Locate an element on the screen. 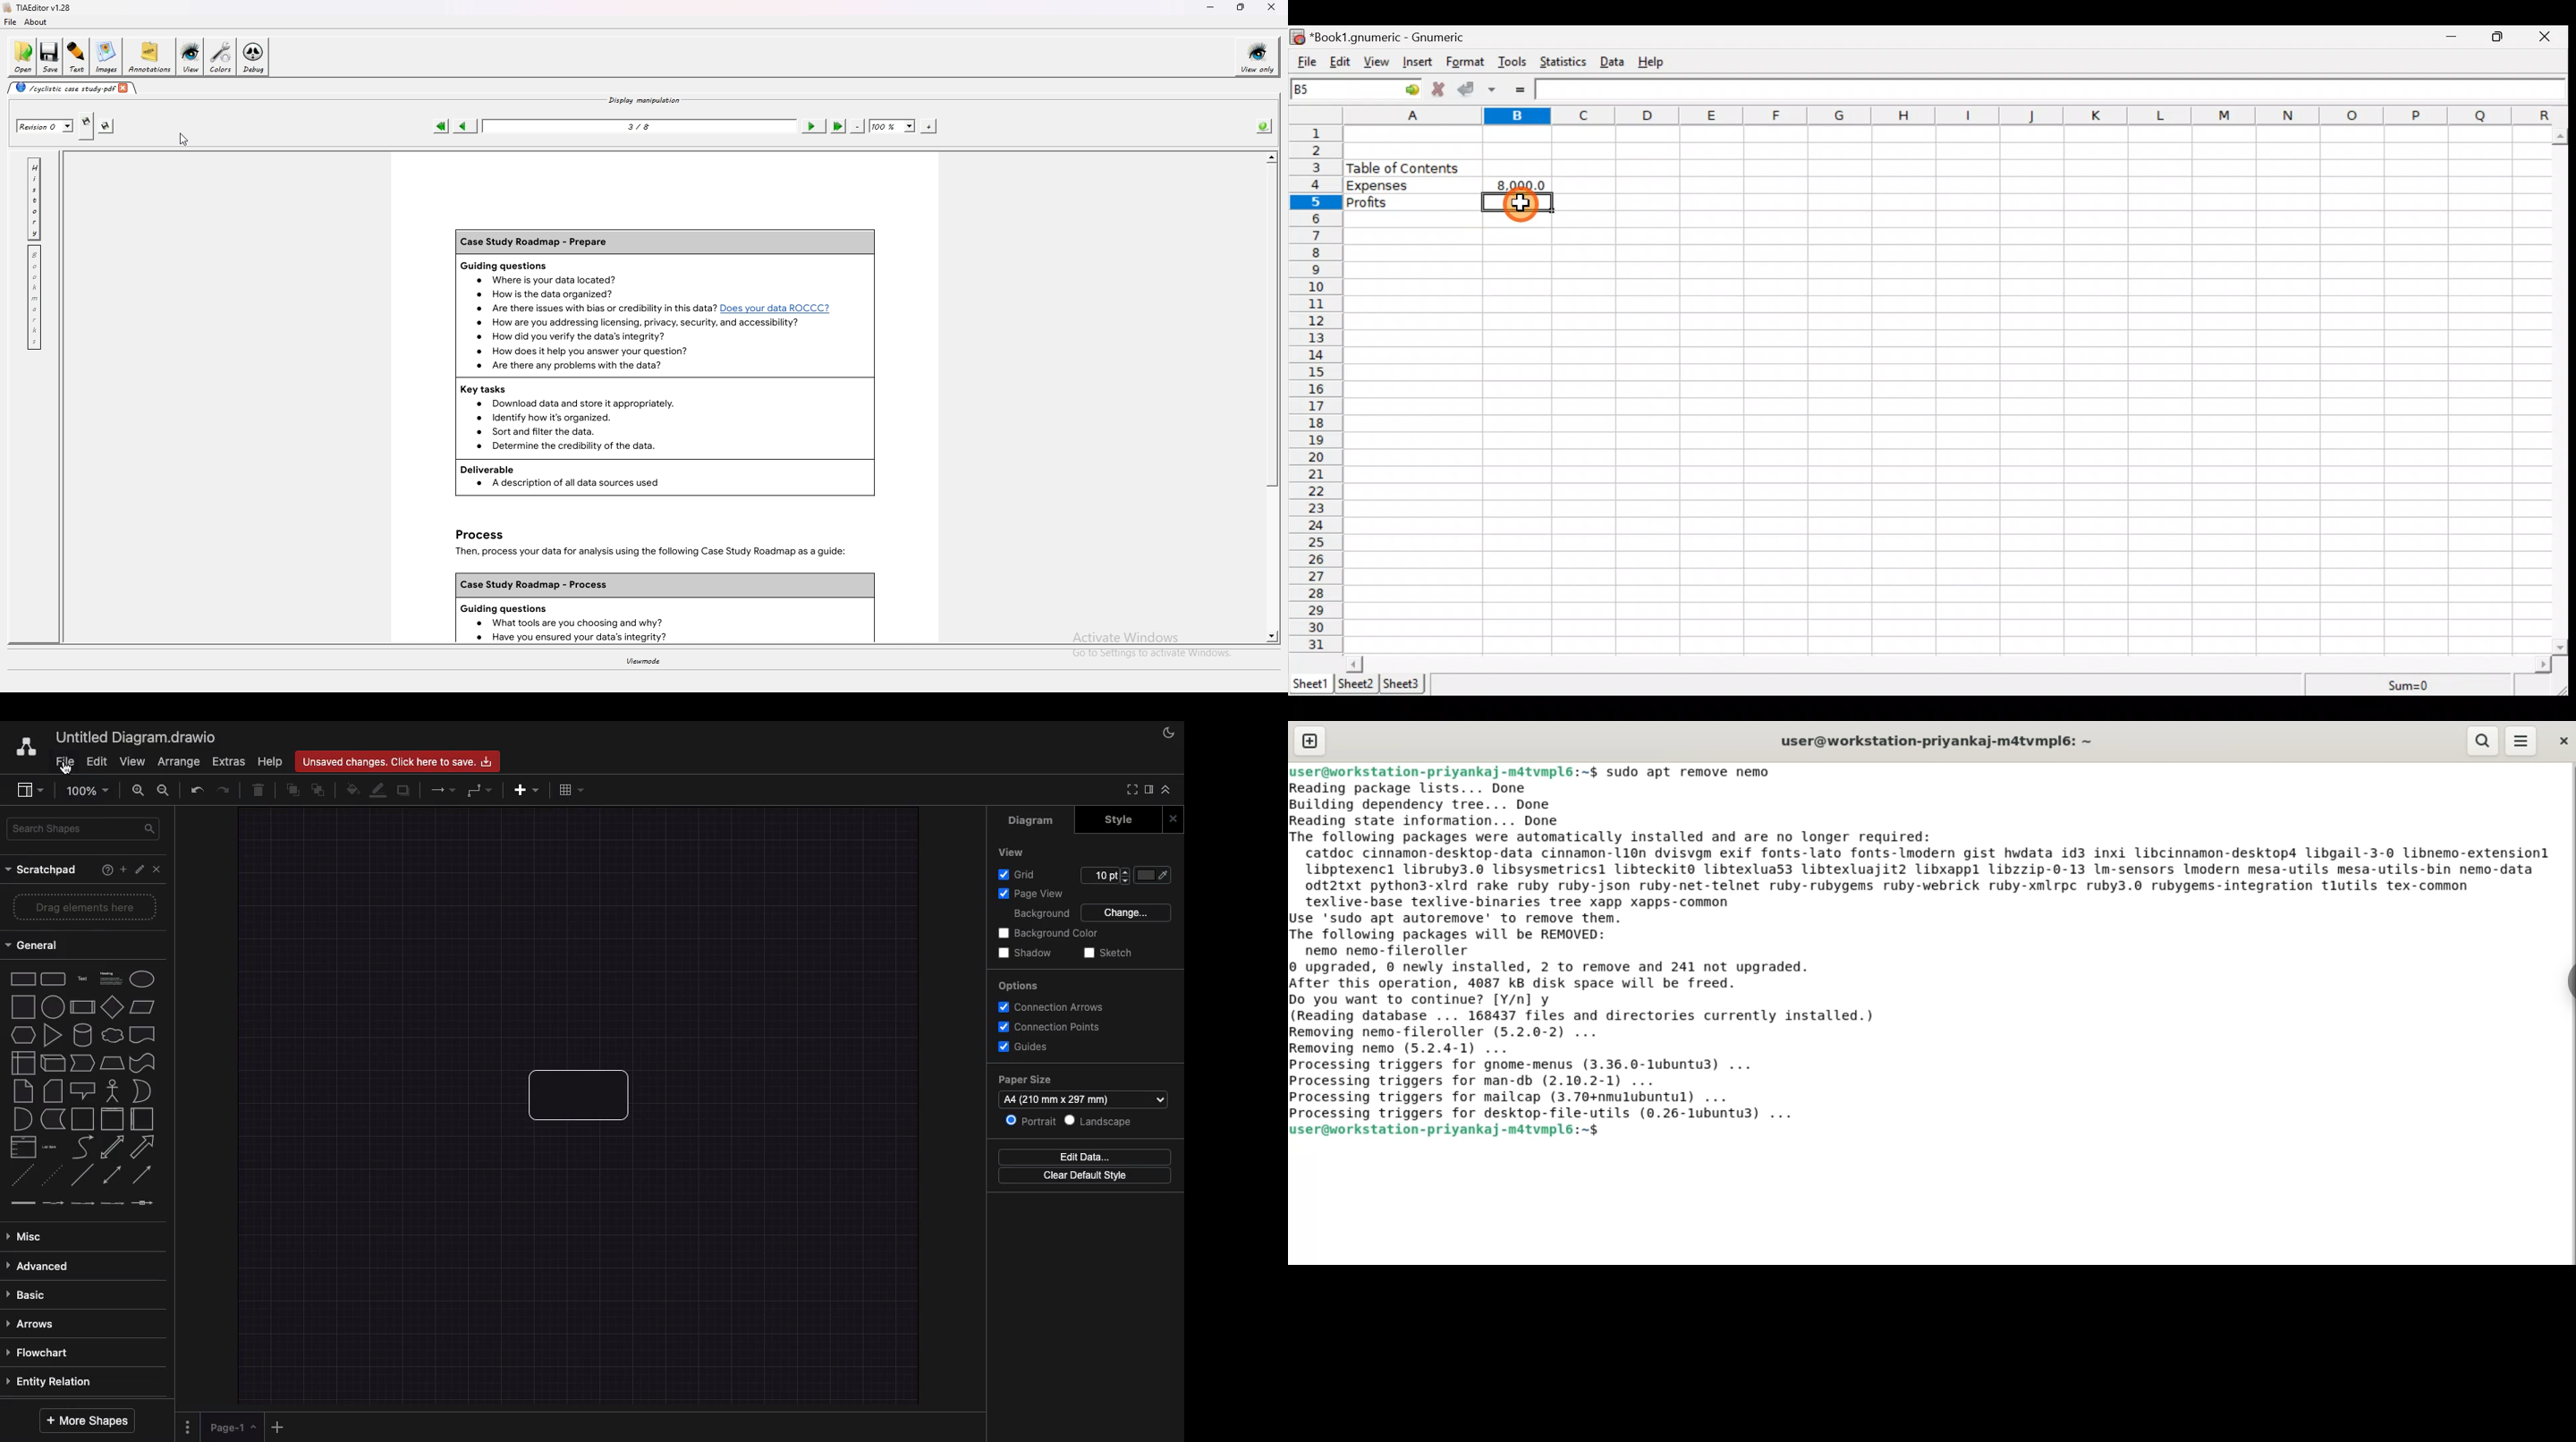 Image resolution: width=2576 pixels, height=1456 pixels. Cursor is located at coordinates (63, 769).